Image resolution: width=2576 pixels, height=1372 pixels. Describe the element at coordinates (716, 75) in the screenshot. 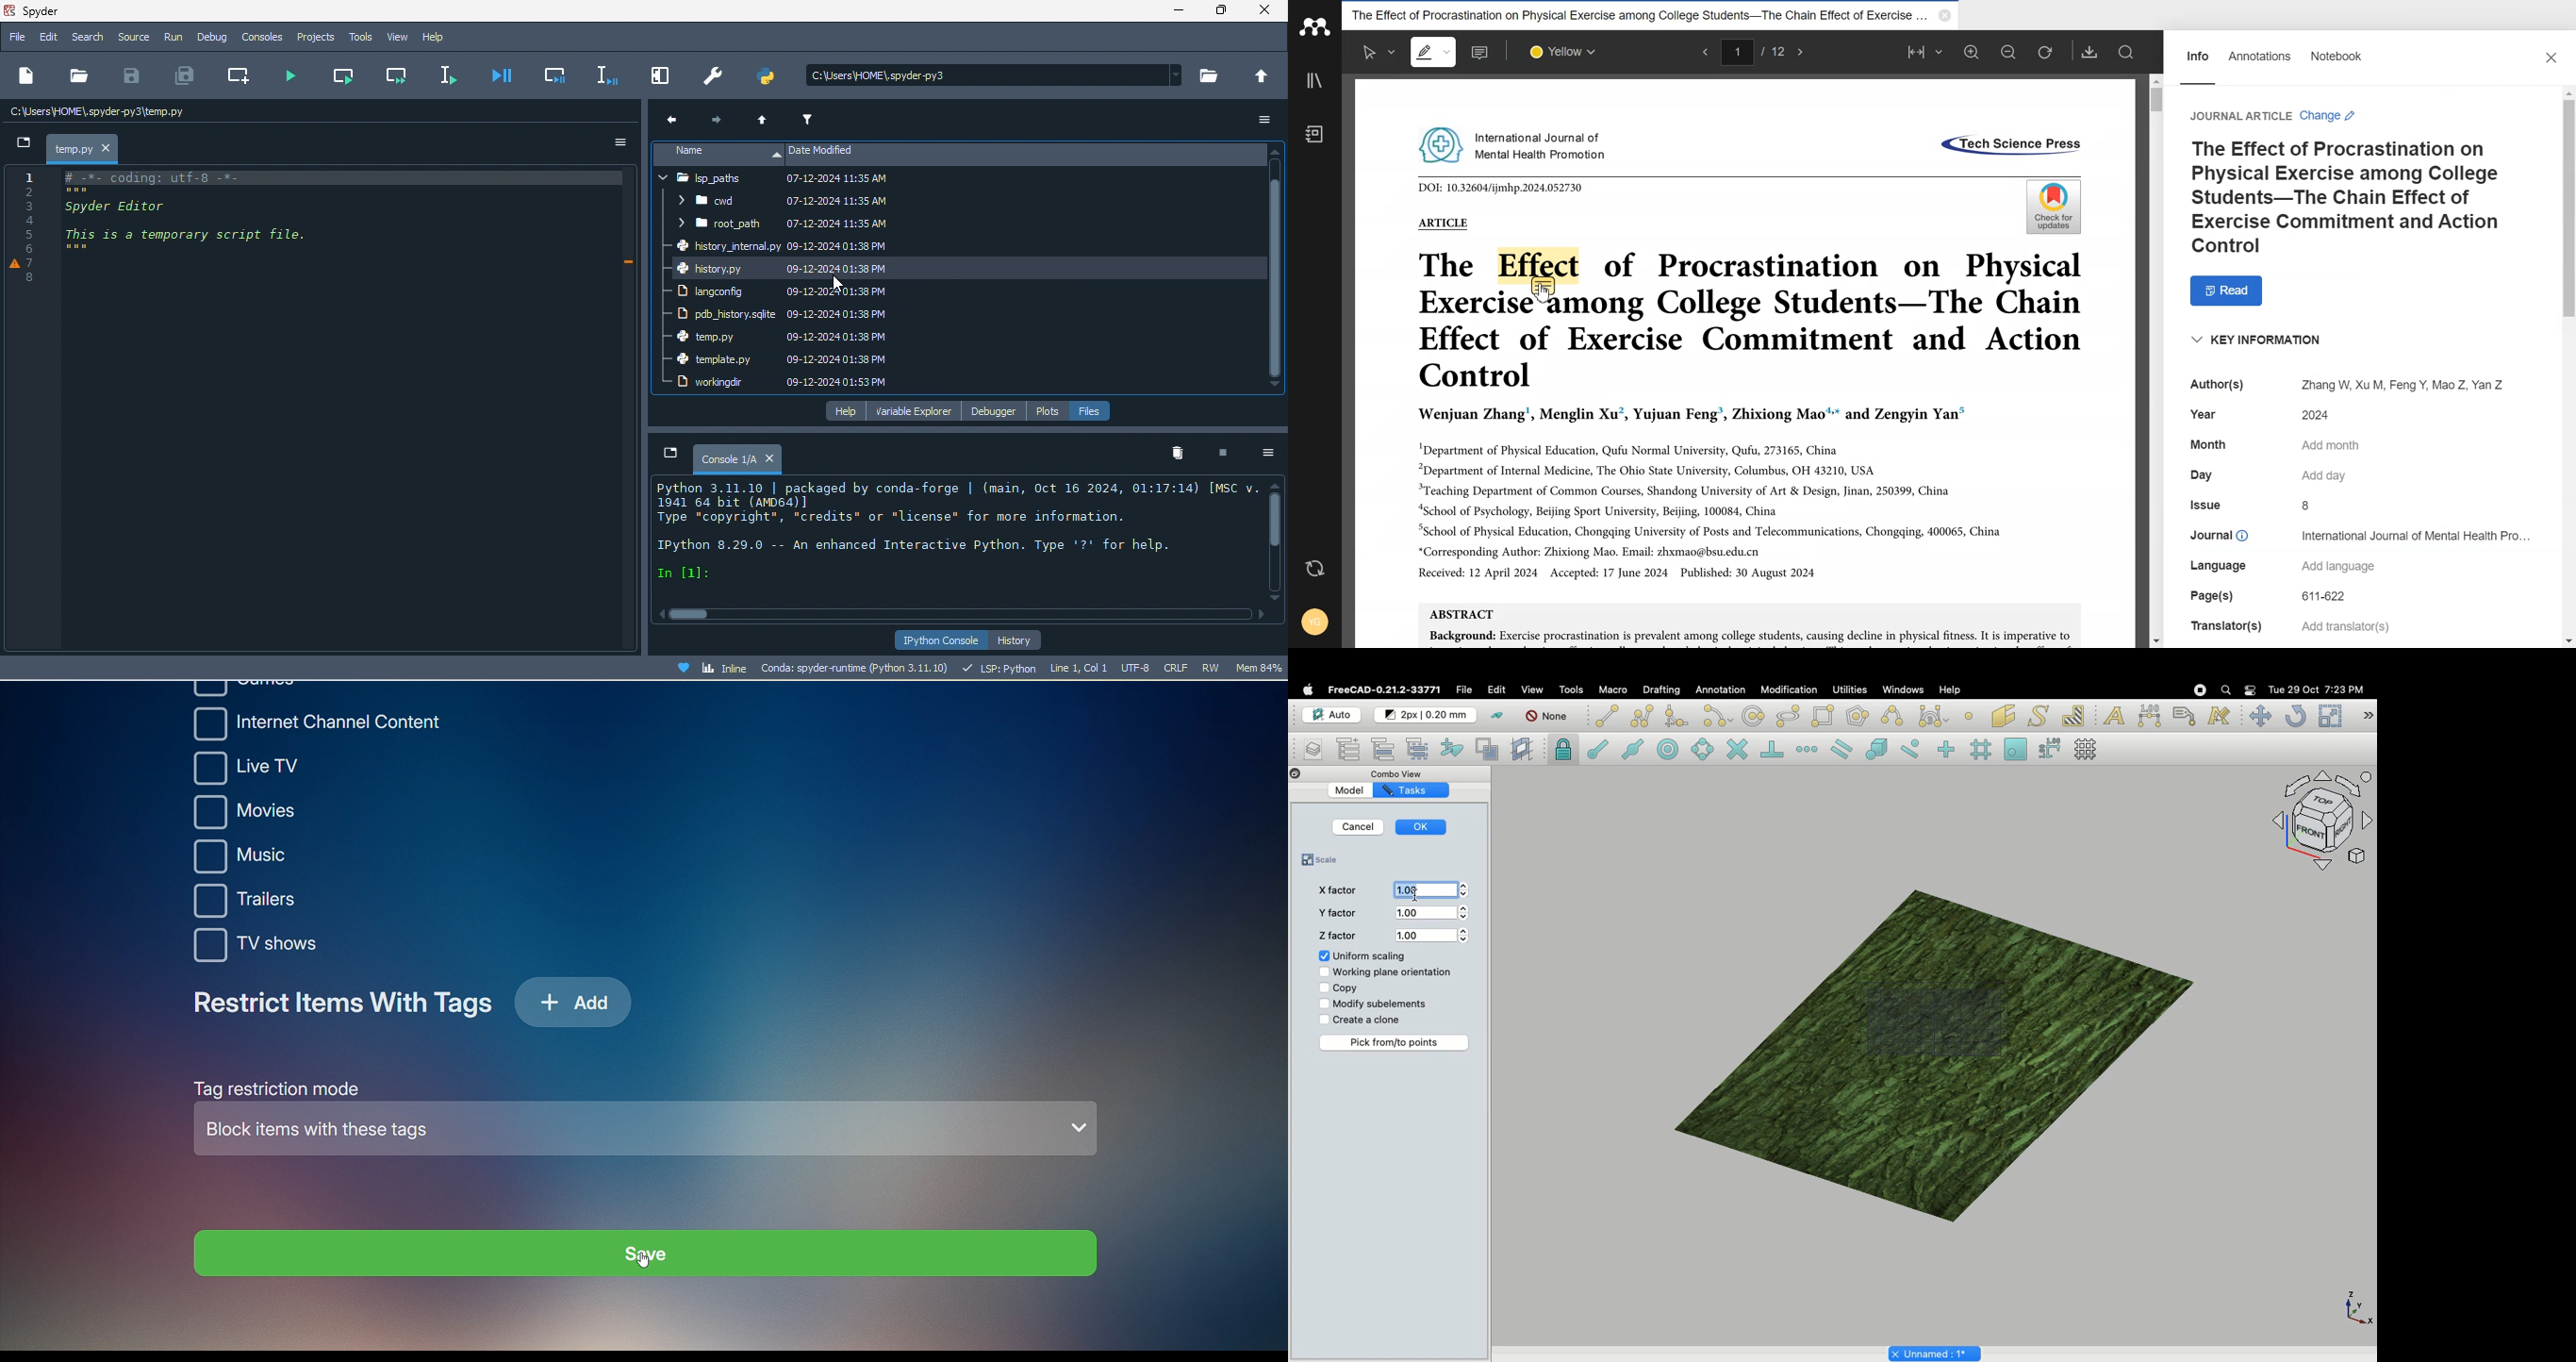

I see `preferences` at that location.